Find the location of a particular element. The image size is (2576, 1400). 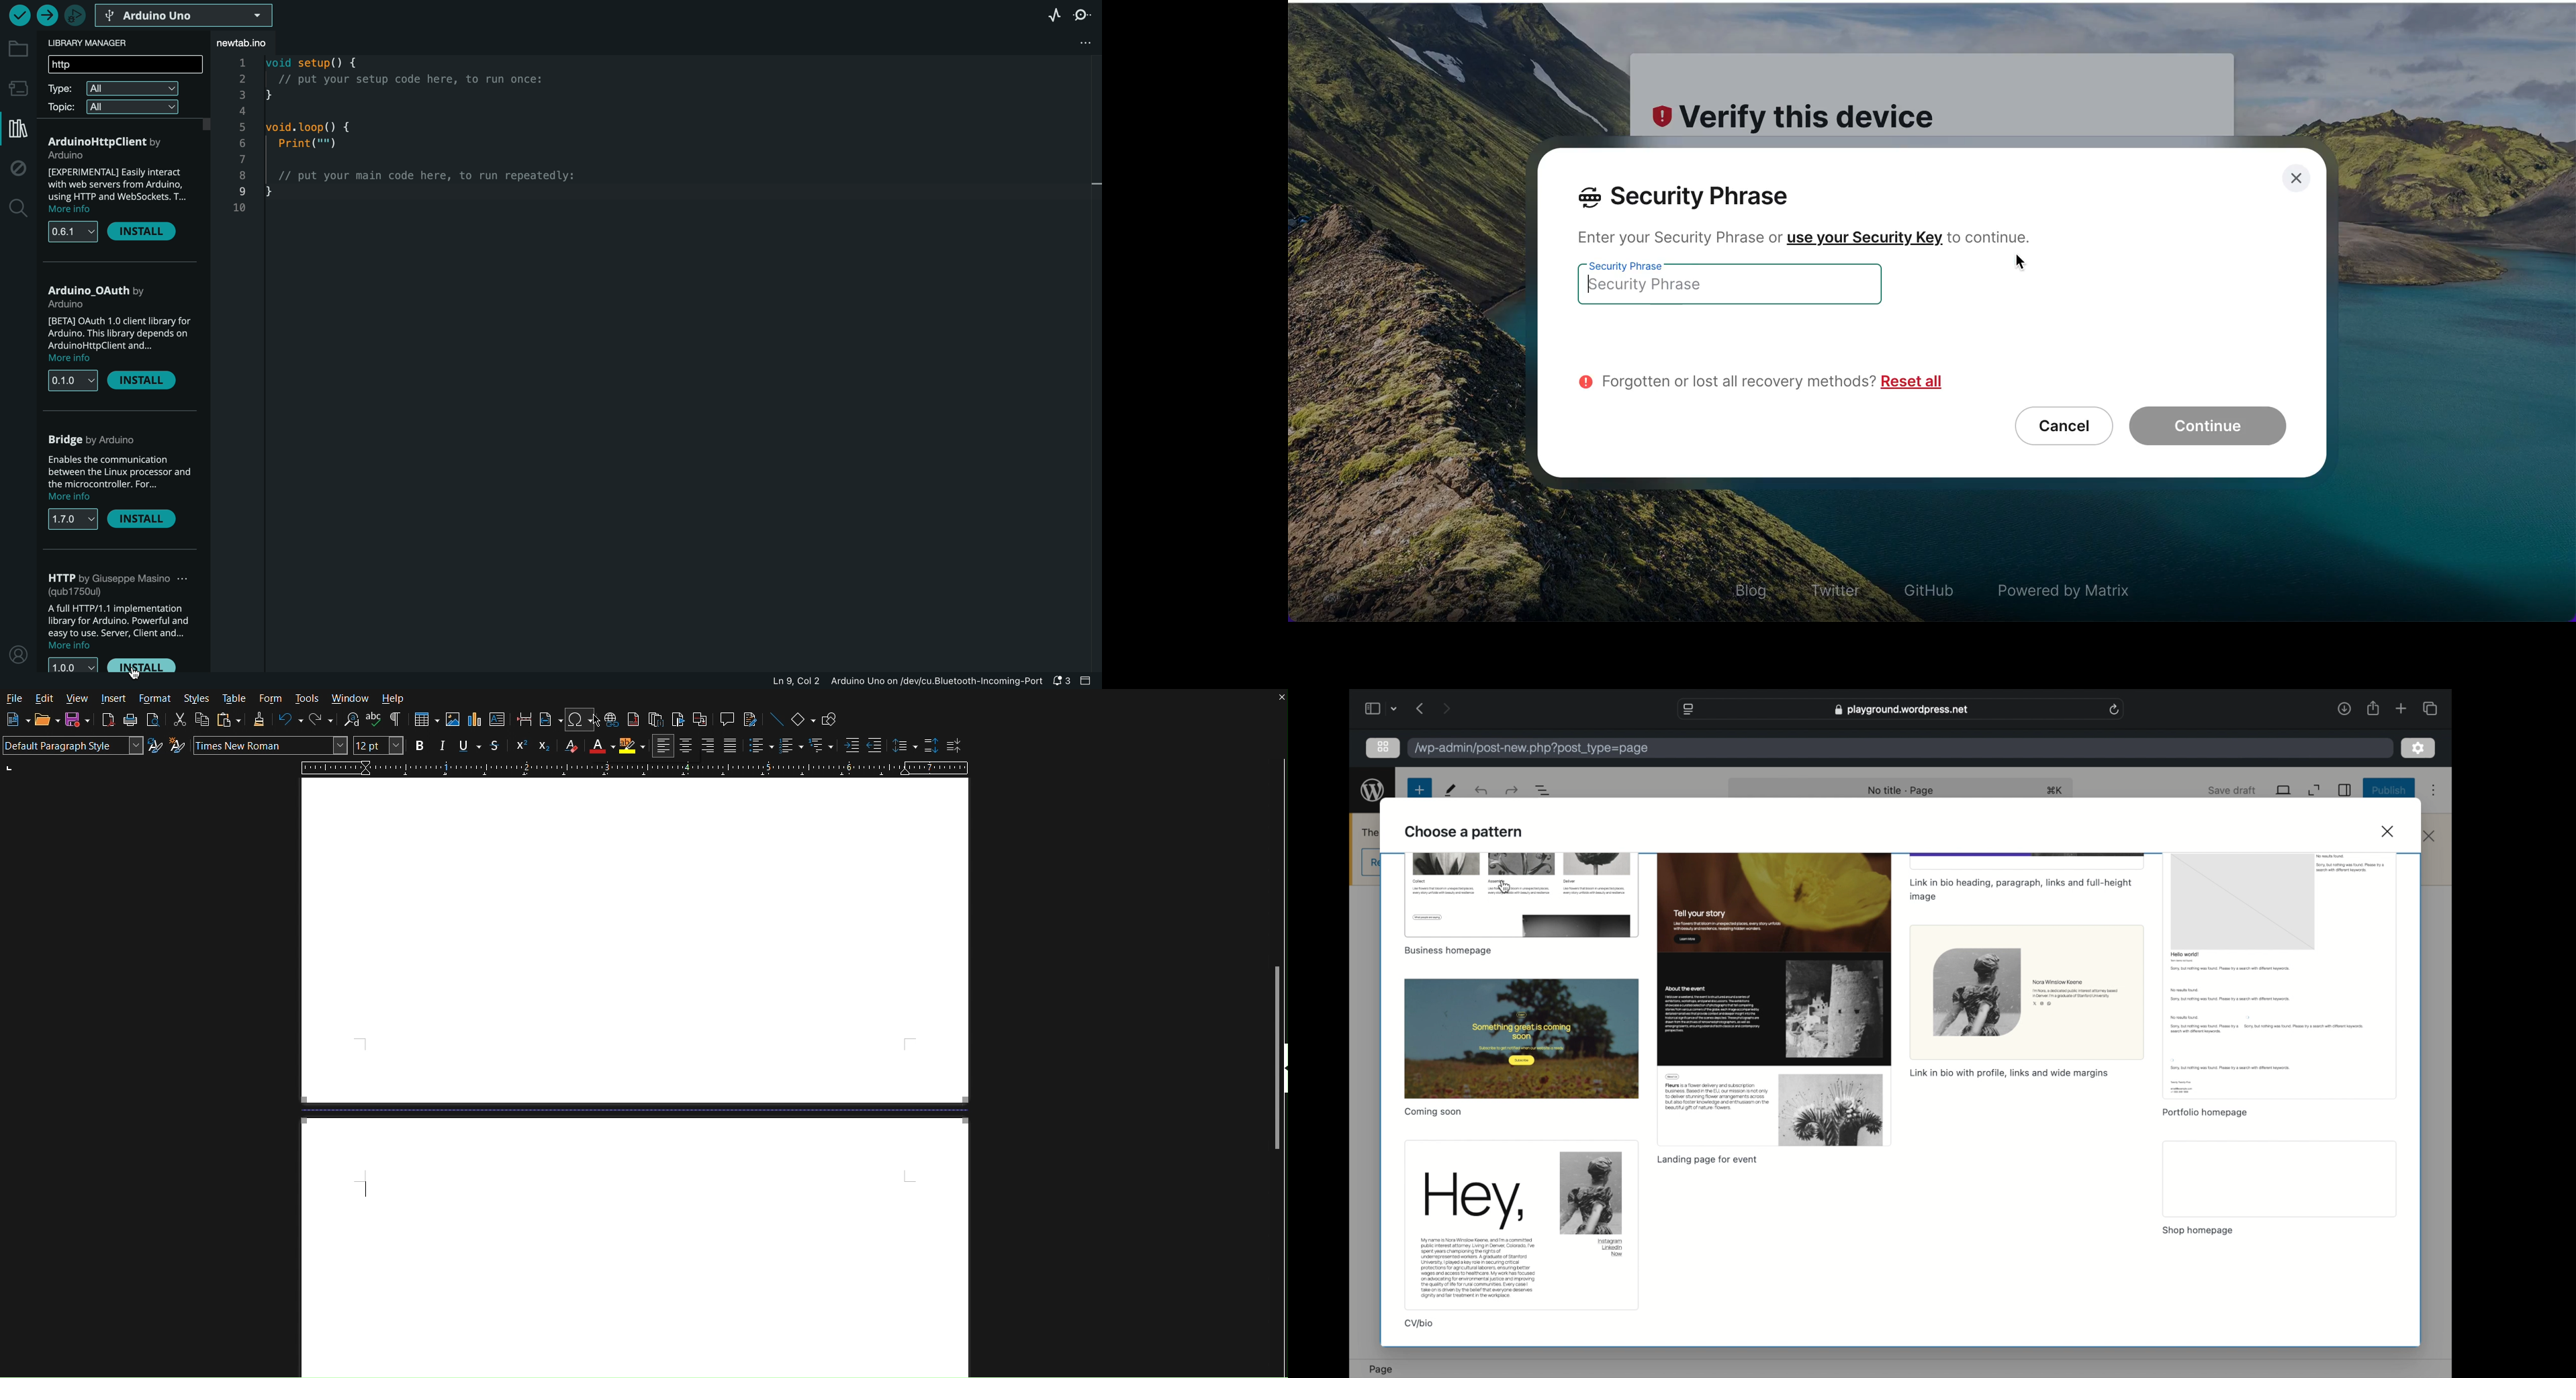

Align Center is located at coordinates (687, 746).